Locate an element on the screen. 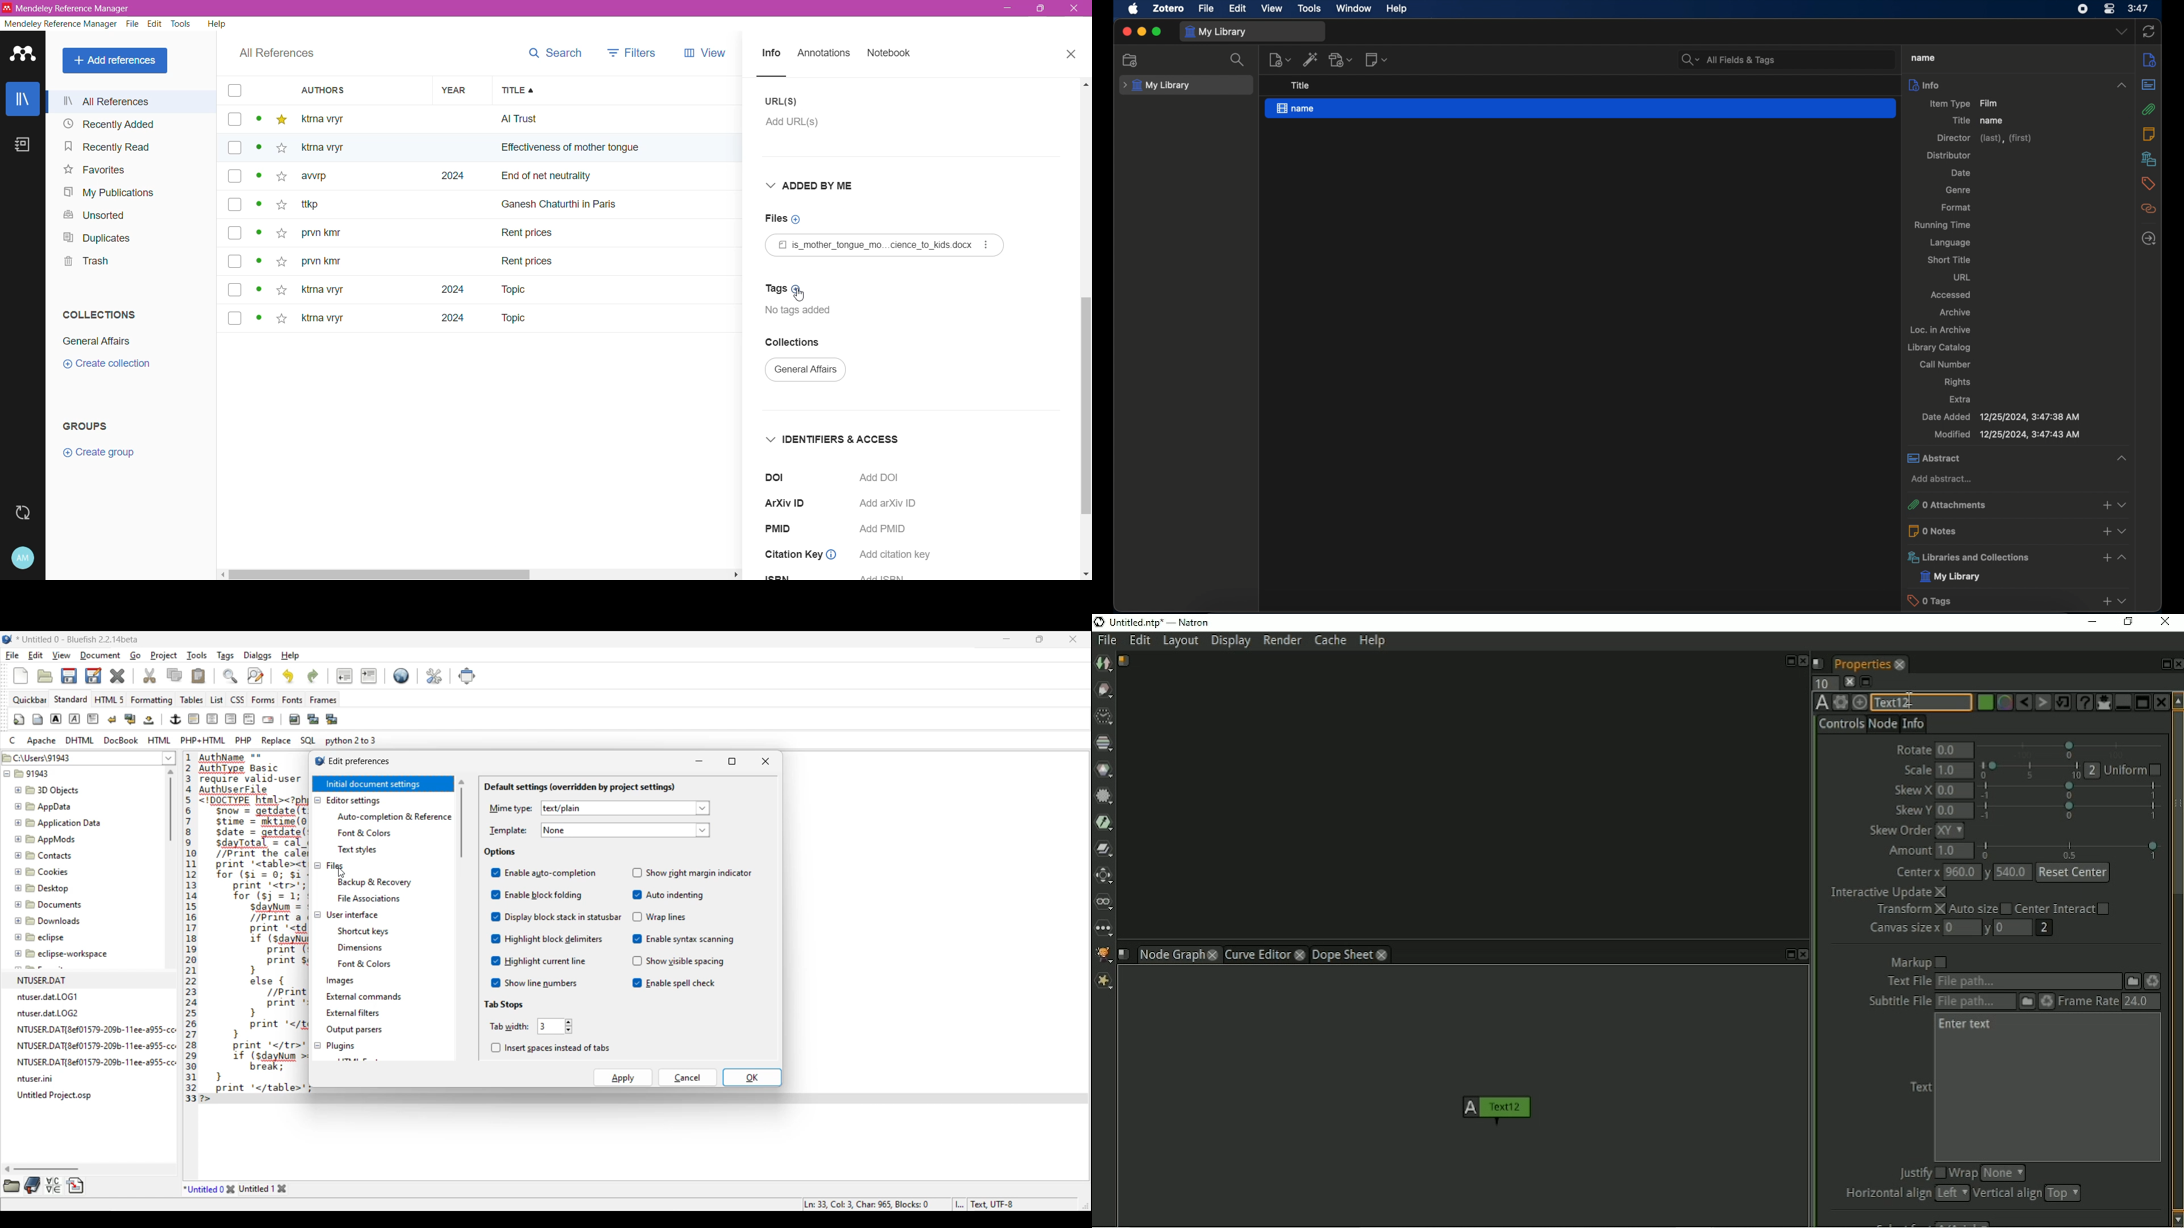 The image size is (2184, 1232). time is located at coordinates (2139, 7).